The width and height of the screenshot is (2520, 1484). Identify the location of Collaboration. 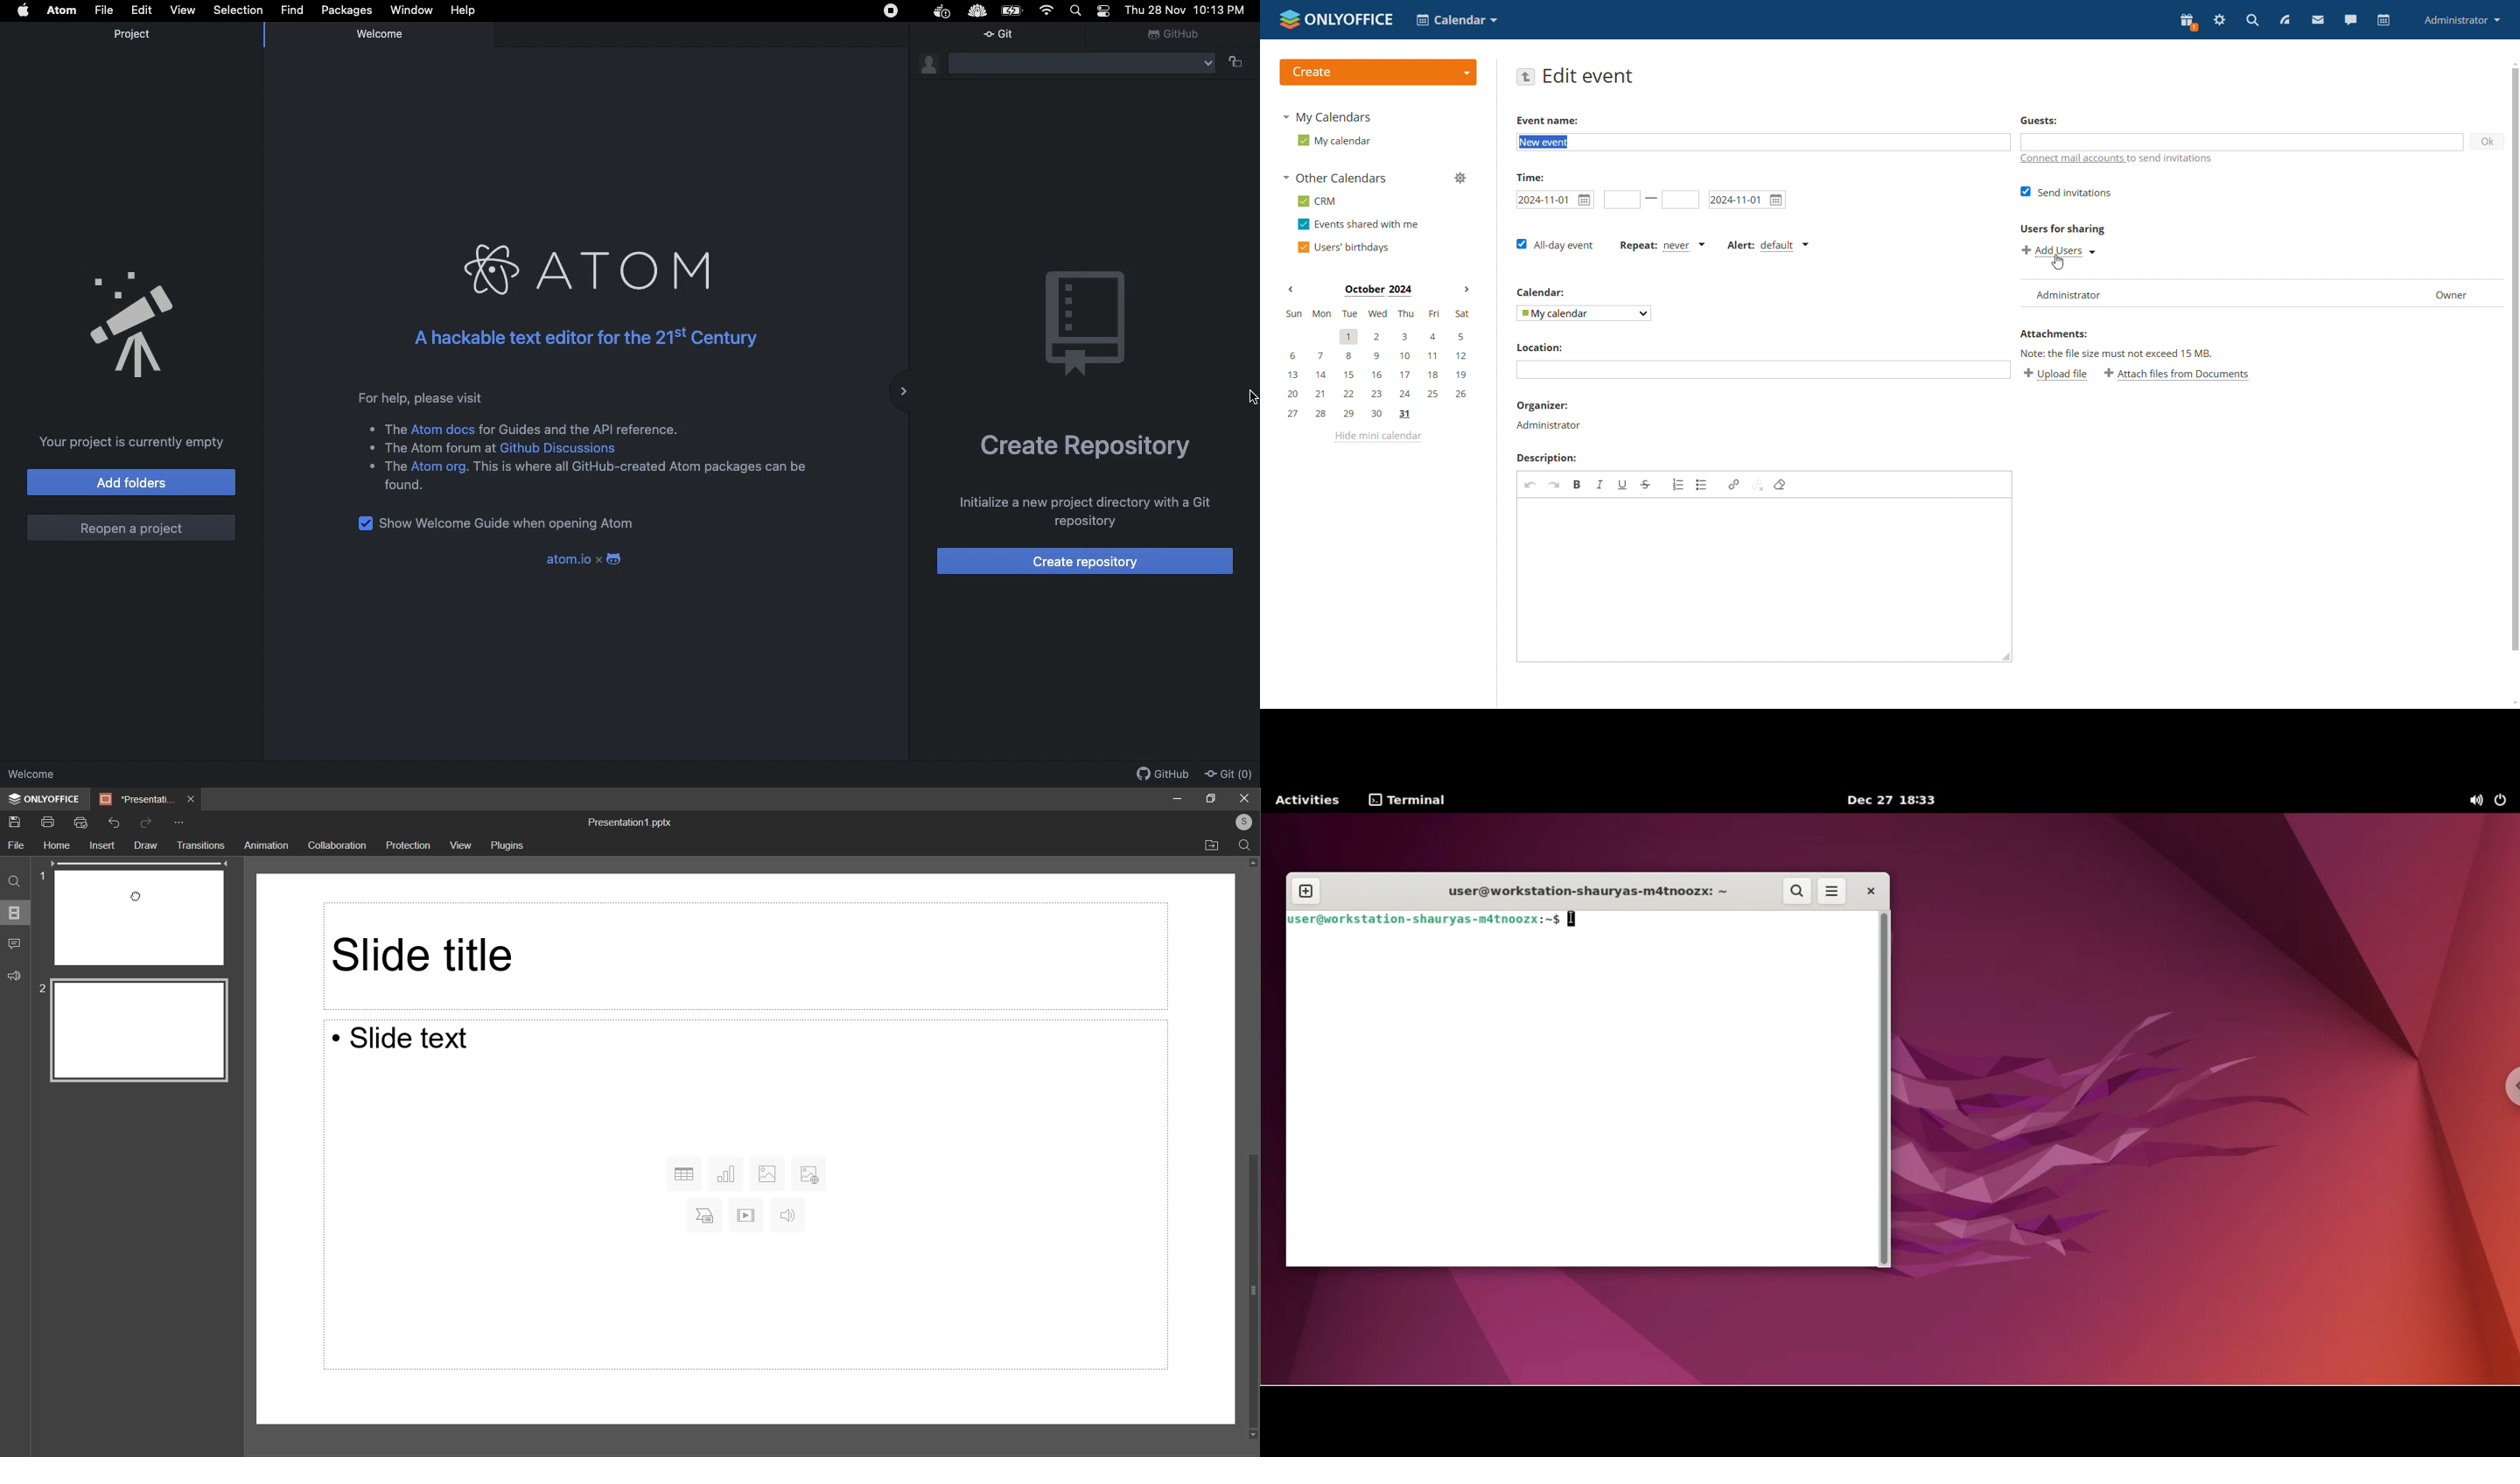
(340, 846).